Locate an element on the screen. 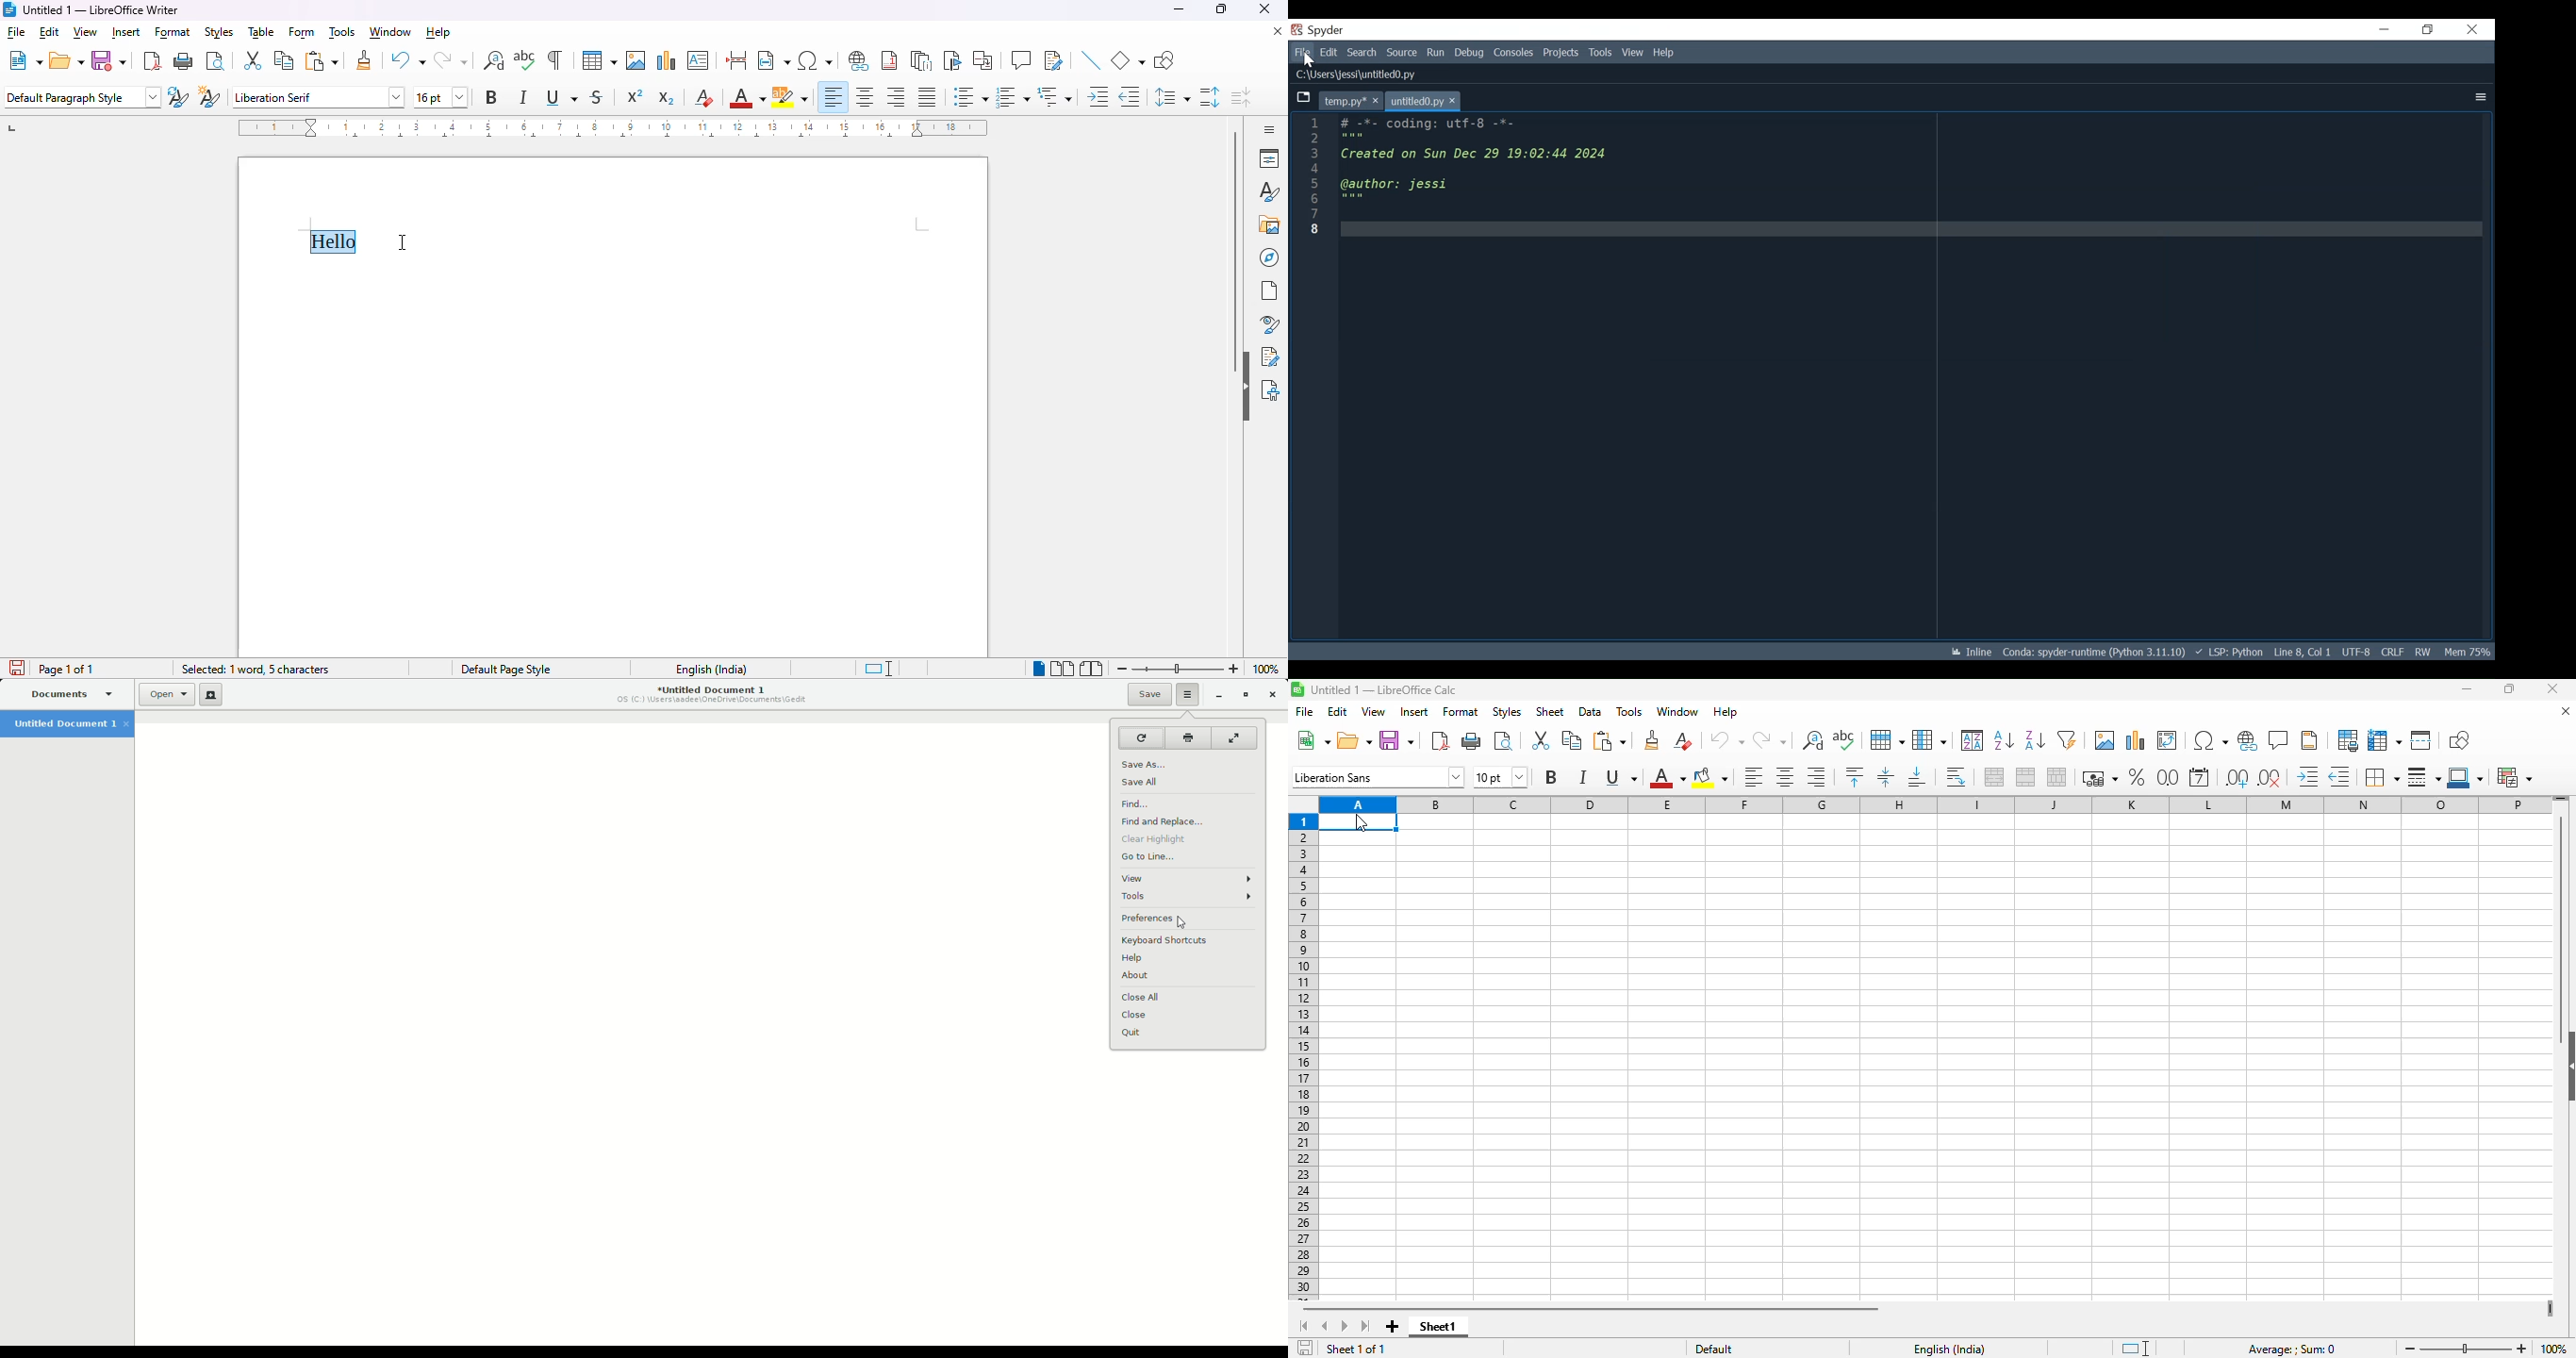  Untitled0 is located at coordinates (1423, 101).